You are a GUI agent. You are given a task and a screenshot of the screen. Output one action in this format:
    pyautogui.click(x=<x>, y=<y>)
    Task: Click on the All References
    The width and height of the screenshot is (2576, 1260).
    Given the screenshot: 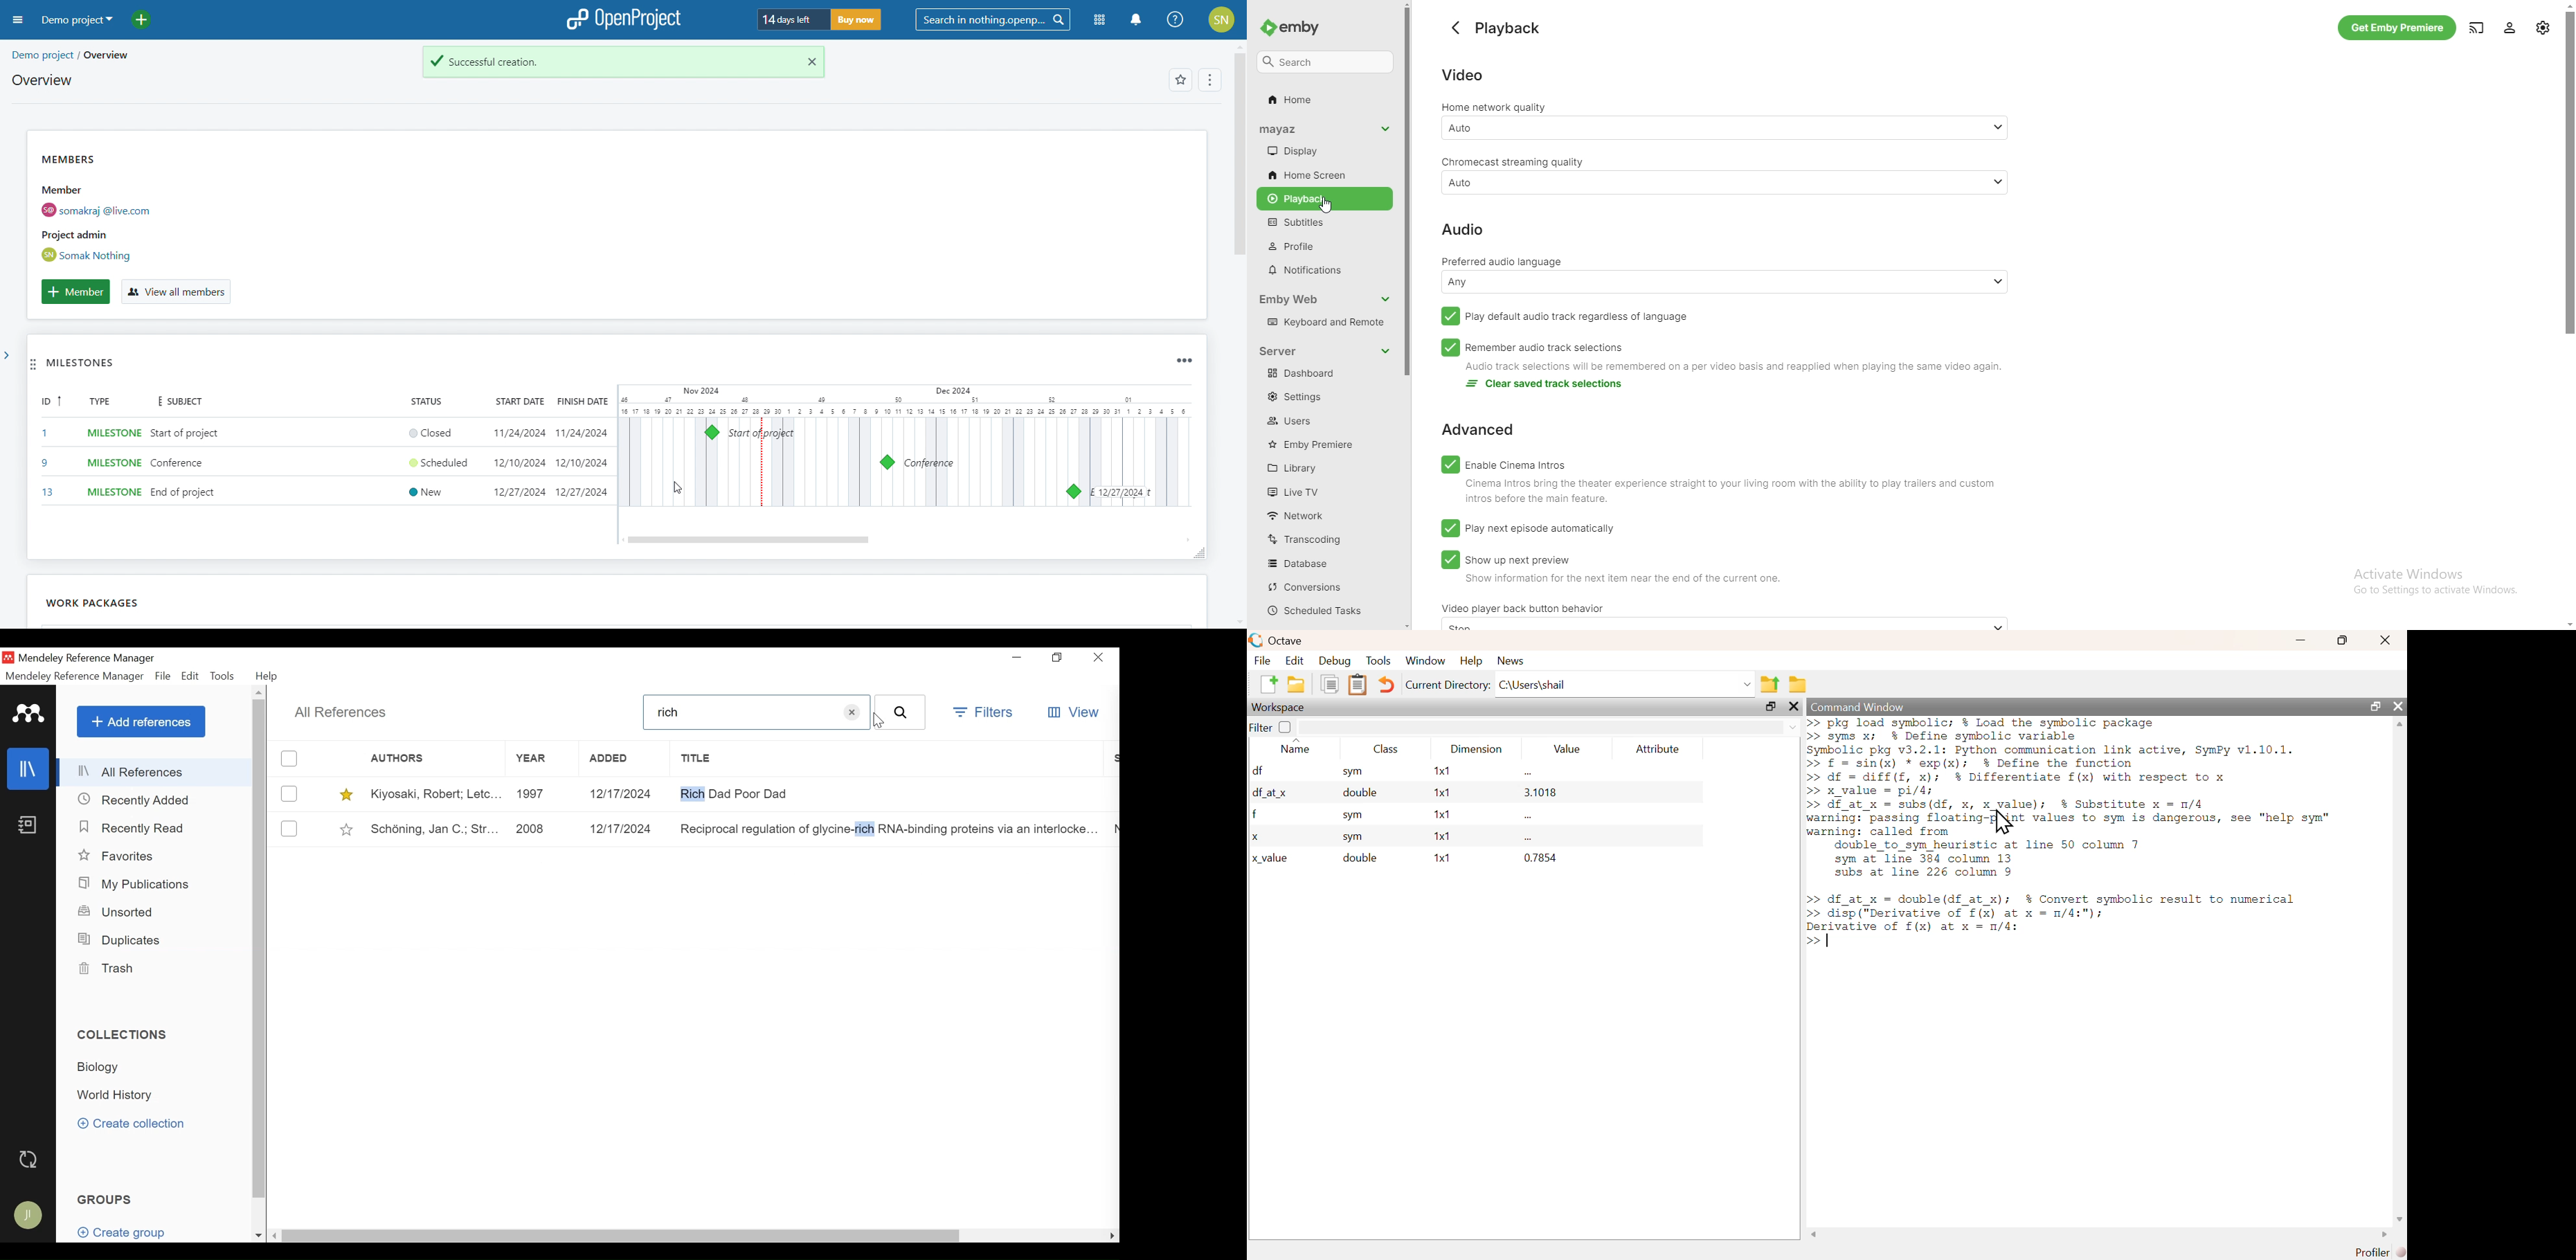 What is the action you would take?
    pyautogui.click(x=341, y=713)
    